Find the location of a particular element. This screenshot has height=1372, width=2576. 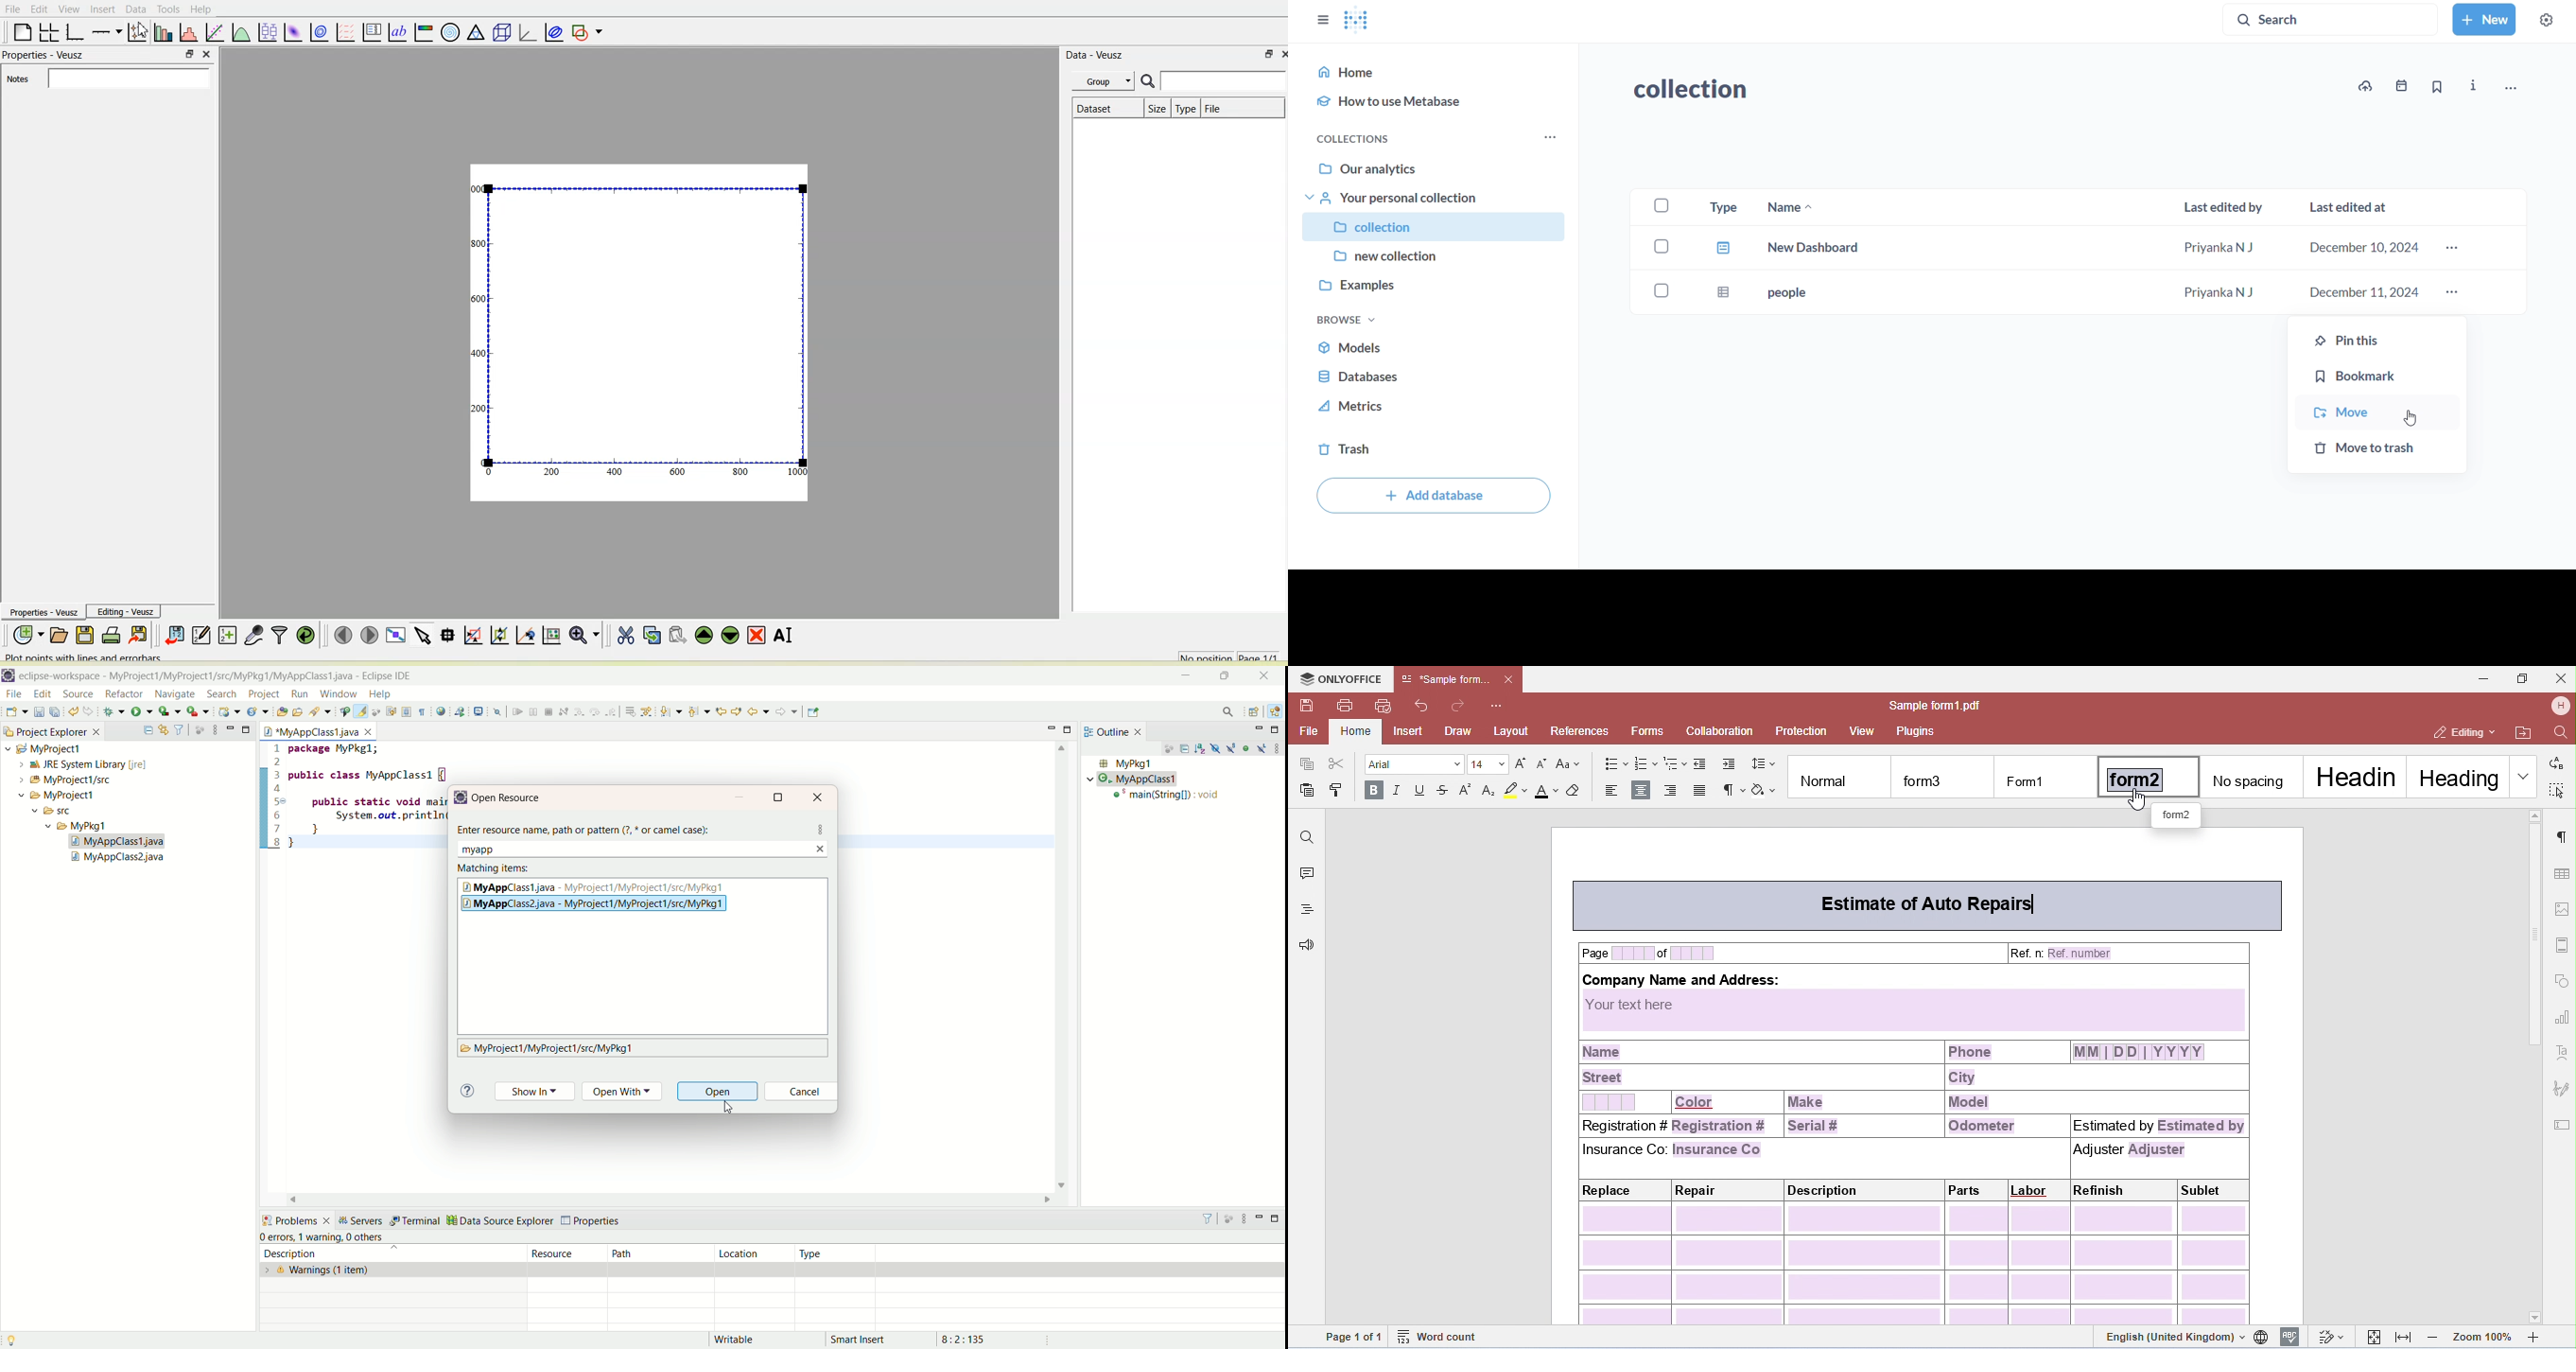

errors is located at coordinates (276, 1237).